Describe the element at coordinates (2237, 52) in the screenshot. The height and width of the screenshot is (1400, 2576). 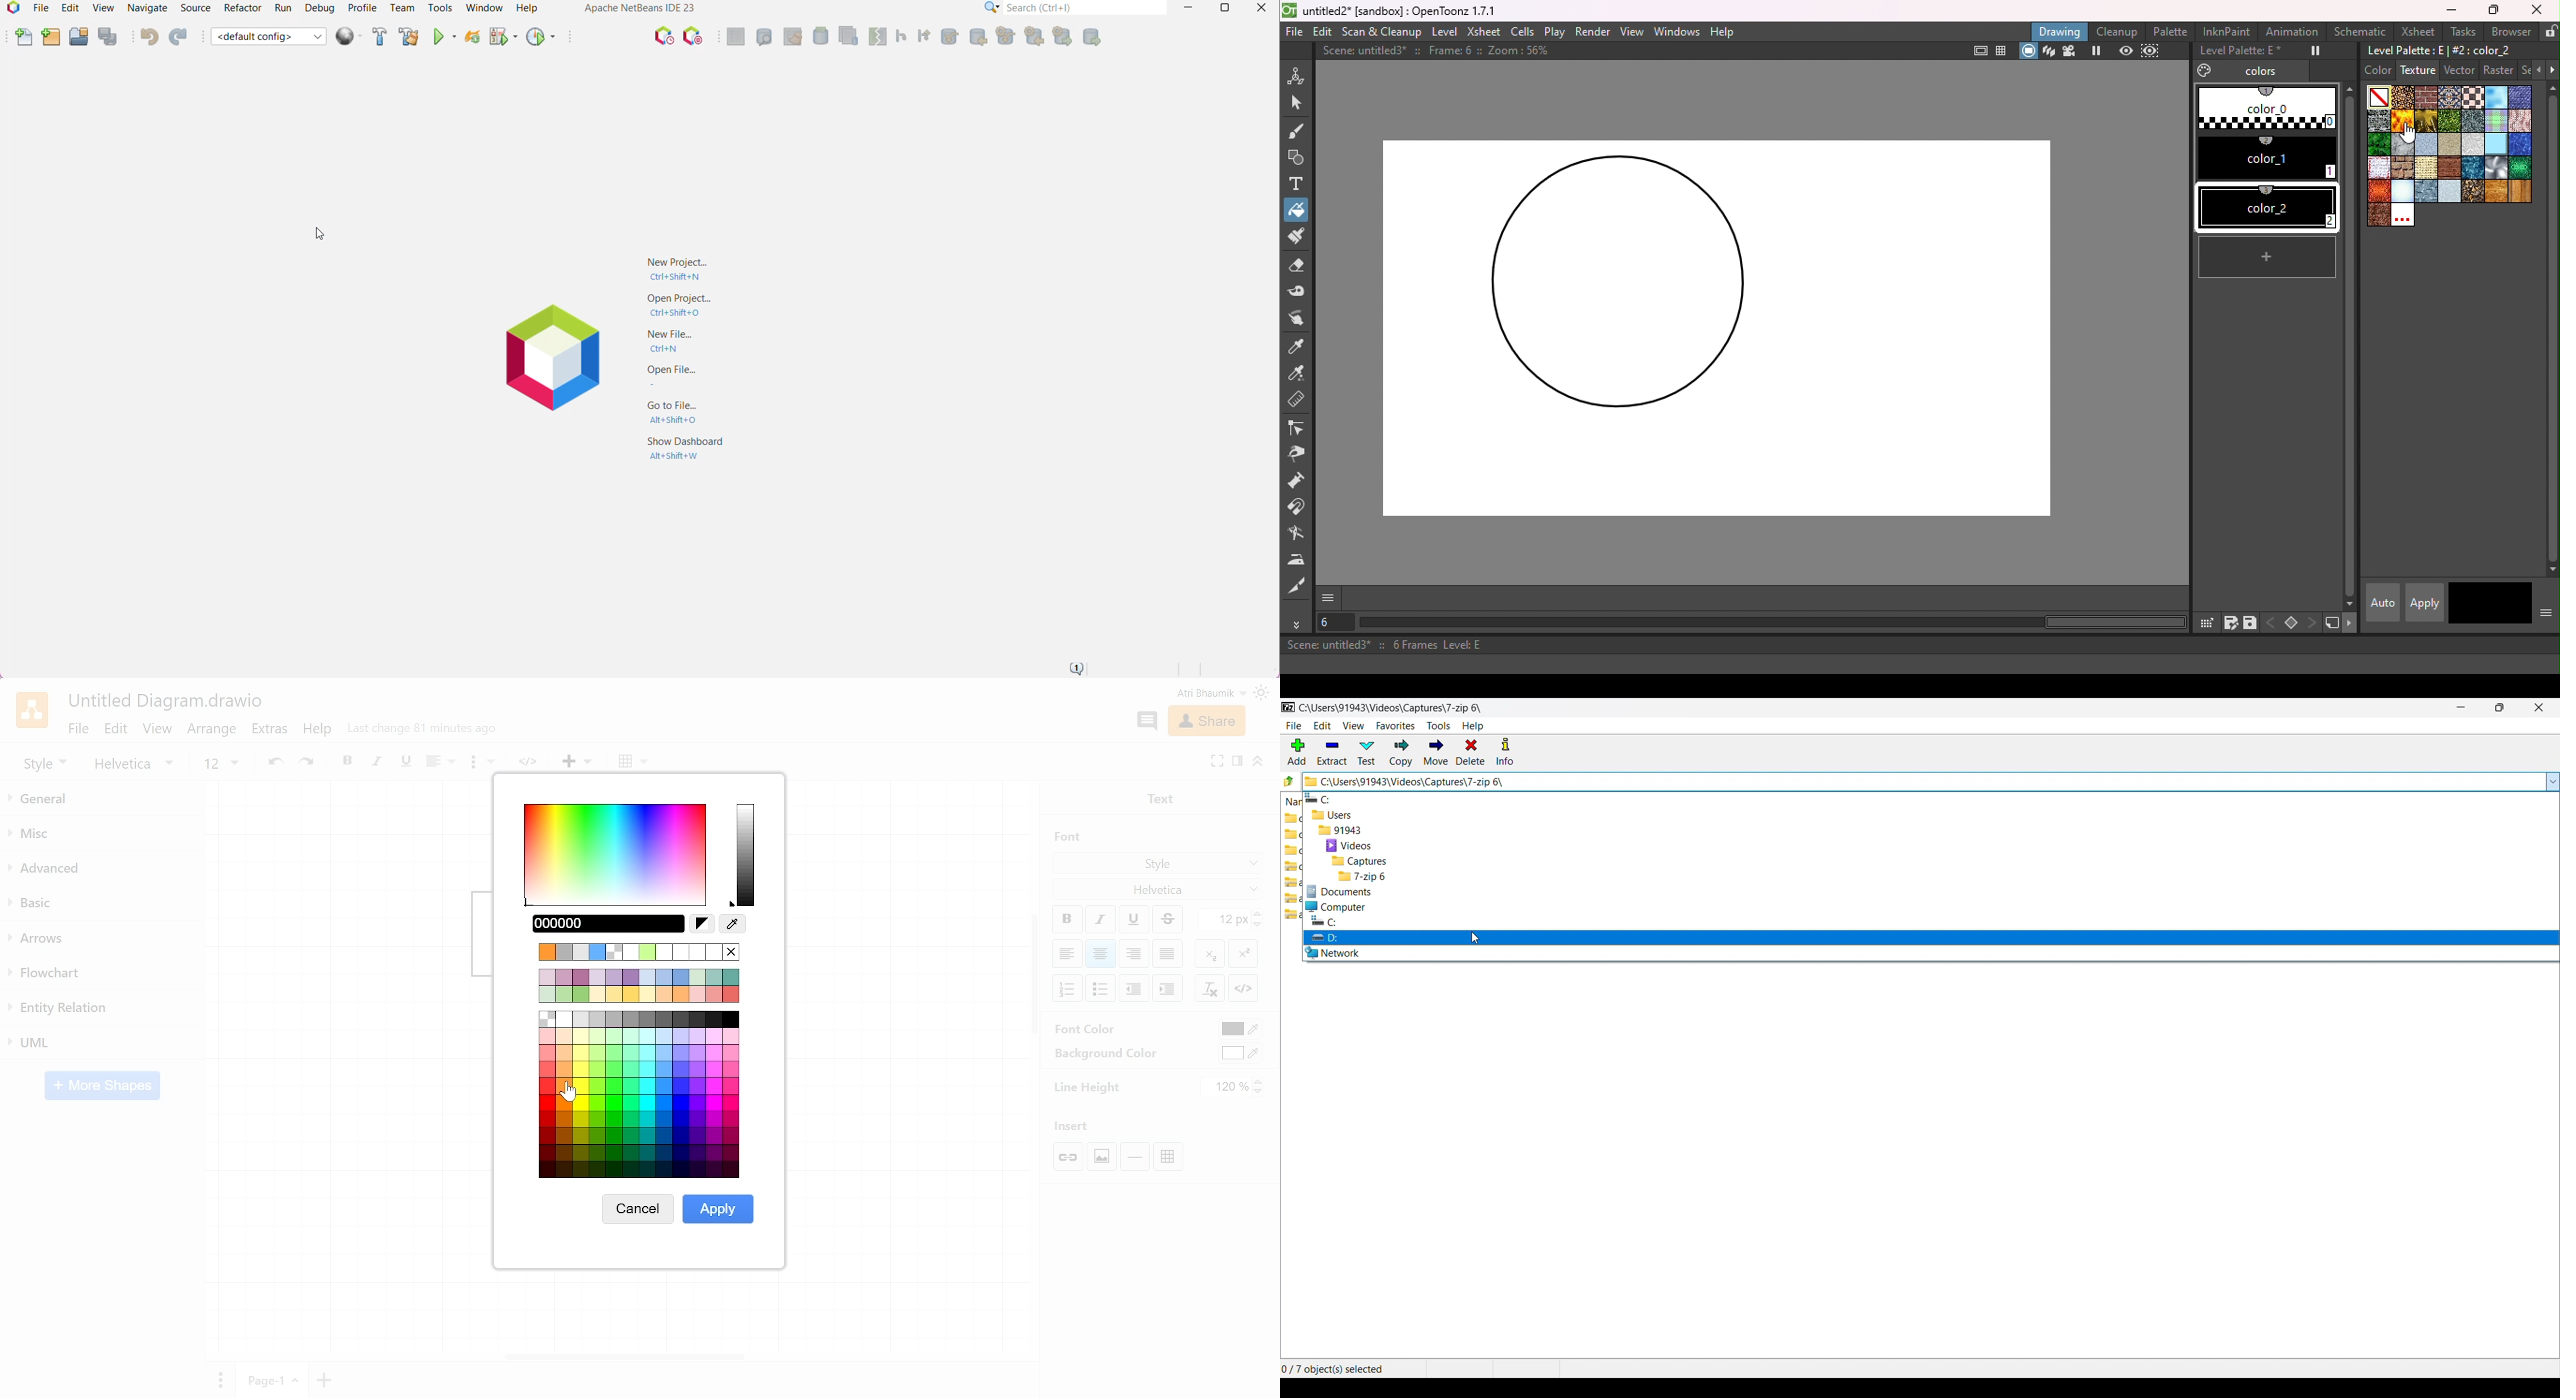
I see `Level Palette: E` at that location.